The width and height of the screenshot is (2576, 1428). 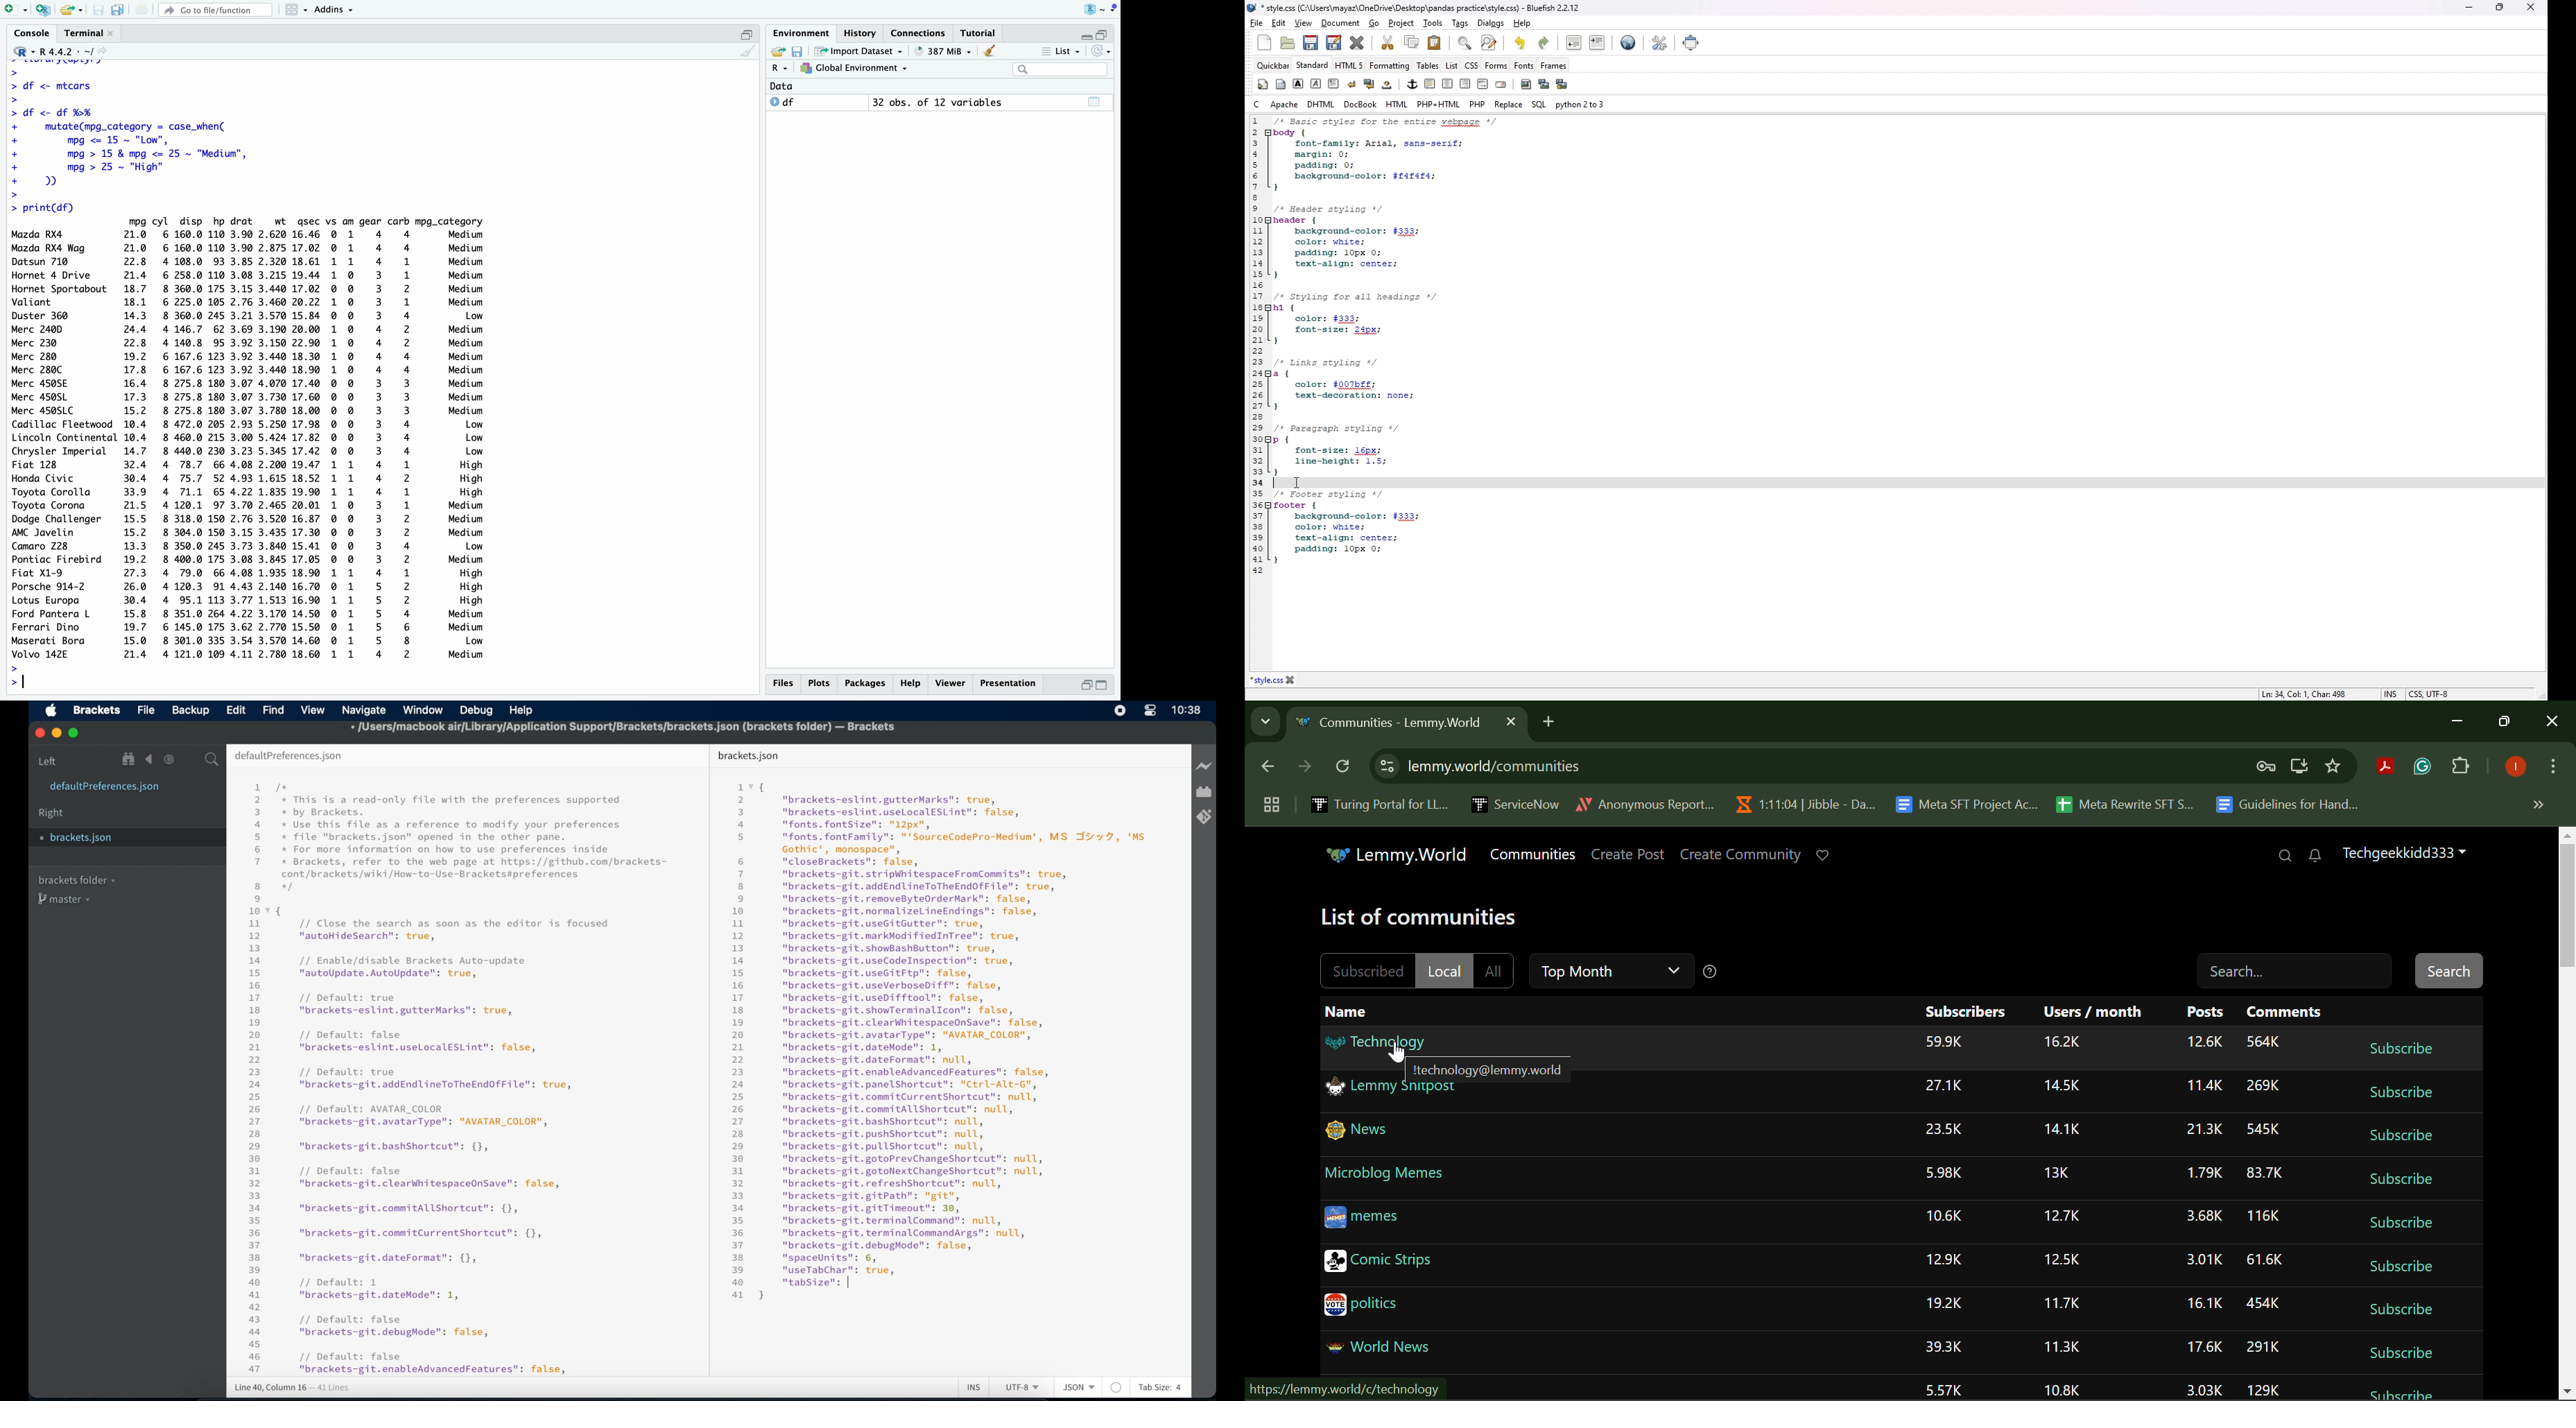 What do you see at coordinates (252, 439) in the screenshot?
I see `mpg cyl disp hp drat wt gsec vs am gear carb mpg_category
Mazda RX4 21.0 6 160.0 110 3.90 2.620 16.46 0 1 4 4 Medium
Mazda RX4 Wag 21.0 6 160.0 110 3.90 2.875 17.02 © 1 4 4 Medium
Datsun 710 22.8 4108.0 93 3.852.320 18.61 1 1 4 1 Medium
Hornet 4 Drive 21.4 6 258.0 110 3.08 3.215 19.44 1 0 3 1 Medium
Hornet Sportabout 18.7 8 360.0 175 3.15 3.440 17.02 0 © 3 2 Medium
Valiant 18.1 6 225.0 105 2.76 3.460 20.22 1 © 3 1 Medium
Duster 360 14.3 8 360.0 245 3.21 3.570 15.84 © © 3 4 Low
Merc 24@D 24.4 4 146.7 62 3.69 3.190 20.00 1 ©O 4 2 Medium
Merc 230 22.8 4140.8 95 3.92 3.150 22.90 1 © 4 2 Medium
Merc 280 19.2 6 167.6 123 3.92 3.440 18.30 1 © 4 4 Medium
Merc 280C 17.8 6 167.6 123 3.92 3.440 18.90 1 © 4 4 Medium
Merc 450SE 16.4 8 275.8 180 3.07 4.070 17.40 © 0 3 3 Medium
Merc 450SL 17.3 8 275.8 180 3.07 3.730 17.60 © 0 3 3 Medium
Merc 450SLC 15.2 8 275.8 180 3.07 3.780 18.00 © © 3 3 Medium
Cadillac Fleetwood 10.4 8 472.0 205 2.93 5.250 17.98 © 0 3 4 Low
Lincoln Continental 10.4 8 460.0 215 3.00 5.424 17.82 0 0 3 4 Low
Chrysler Imperial 14.7 8 440.0 230 3.23 5.345 17.42 0 © 3 4 Low
Fiat 128 32.4 4 78.7 66 4.08 2.200 19.47 1 1 4 1 High
Honda Civic 30.4 4 75.7 524.93 1.61518.52 1 1 4 2 High
Toyota Corolla 33.9 4 71.1 654.221.83519.90 1 1 4 1 High
Toyota Corona 21.5 4120.1 97 3.70 2.465 20.01 1 © 3 1 Medium
Dodge Challenger 15.5 8 318.0 150 2.76 3.520 16.87 © © 3 2 Medium
AMC Javelin 15.2 8 304.0 150 3.15 3.435 17.30 © © 3 2 Medium
Camaro 728 13.3 8 350.0 245 3.73 3.840 15.41 © © 3 4 Low
Pontiac Firebird 19.2 8 400.0 175 3.08 3.845 17.05 © 0 3 2 Medium
Fiat X1-9 27.3 4 79.0 66 4.08 1.935 18.90 1 1 4 1 High
Porsche 914-2 26.0 4 120.3 91 4.43 2.140 16.70 0 1 5 2 High
Lotus Europa 30.4 4 95.1 1133.77 1.513 16.90 1 1 5 2 High
Ford Pantera L 15.8 8 351.0 264 4.22 3.170 14.50 0 1 5 4 Medium
Ferrari Dino 19.7 6 145.0 175 3.62 2.770 15.50 © 1 5 6 Medium
Maserati Bora 15.0 8 301.0 335 3.54 3.570 14.60 0 1 5 8 Low
Volvo 142E 21.4 4121.0 109 4.11 2.780 18.60 1 1 4 2 Medium` at bounding box center [252, 439].